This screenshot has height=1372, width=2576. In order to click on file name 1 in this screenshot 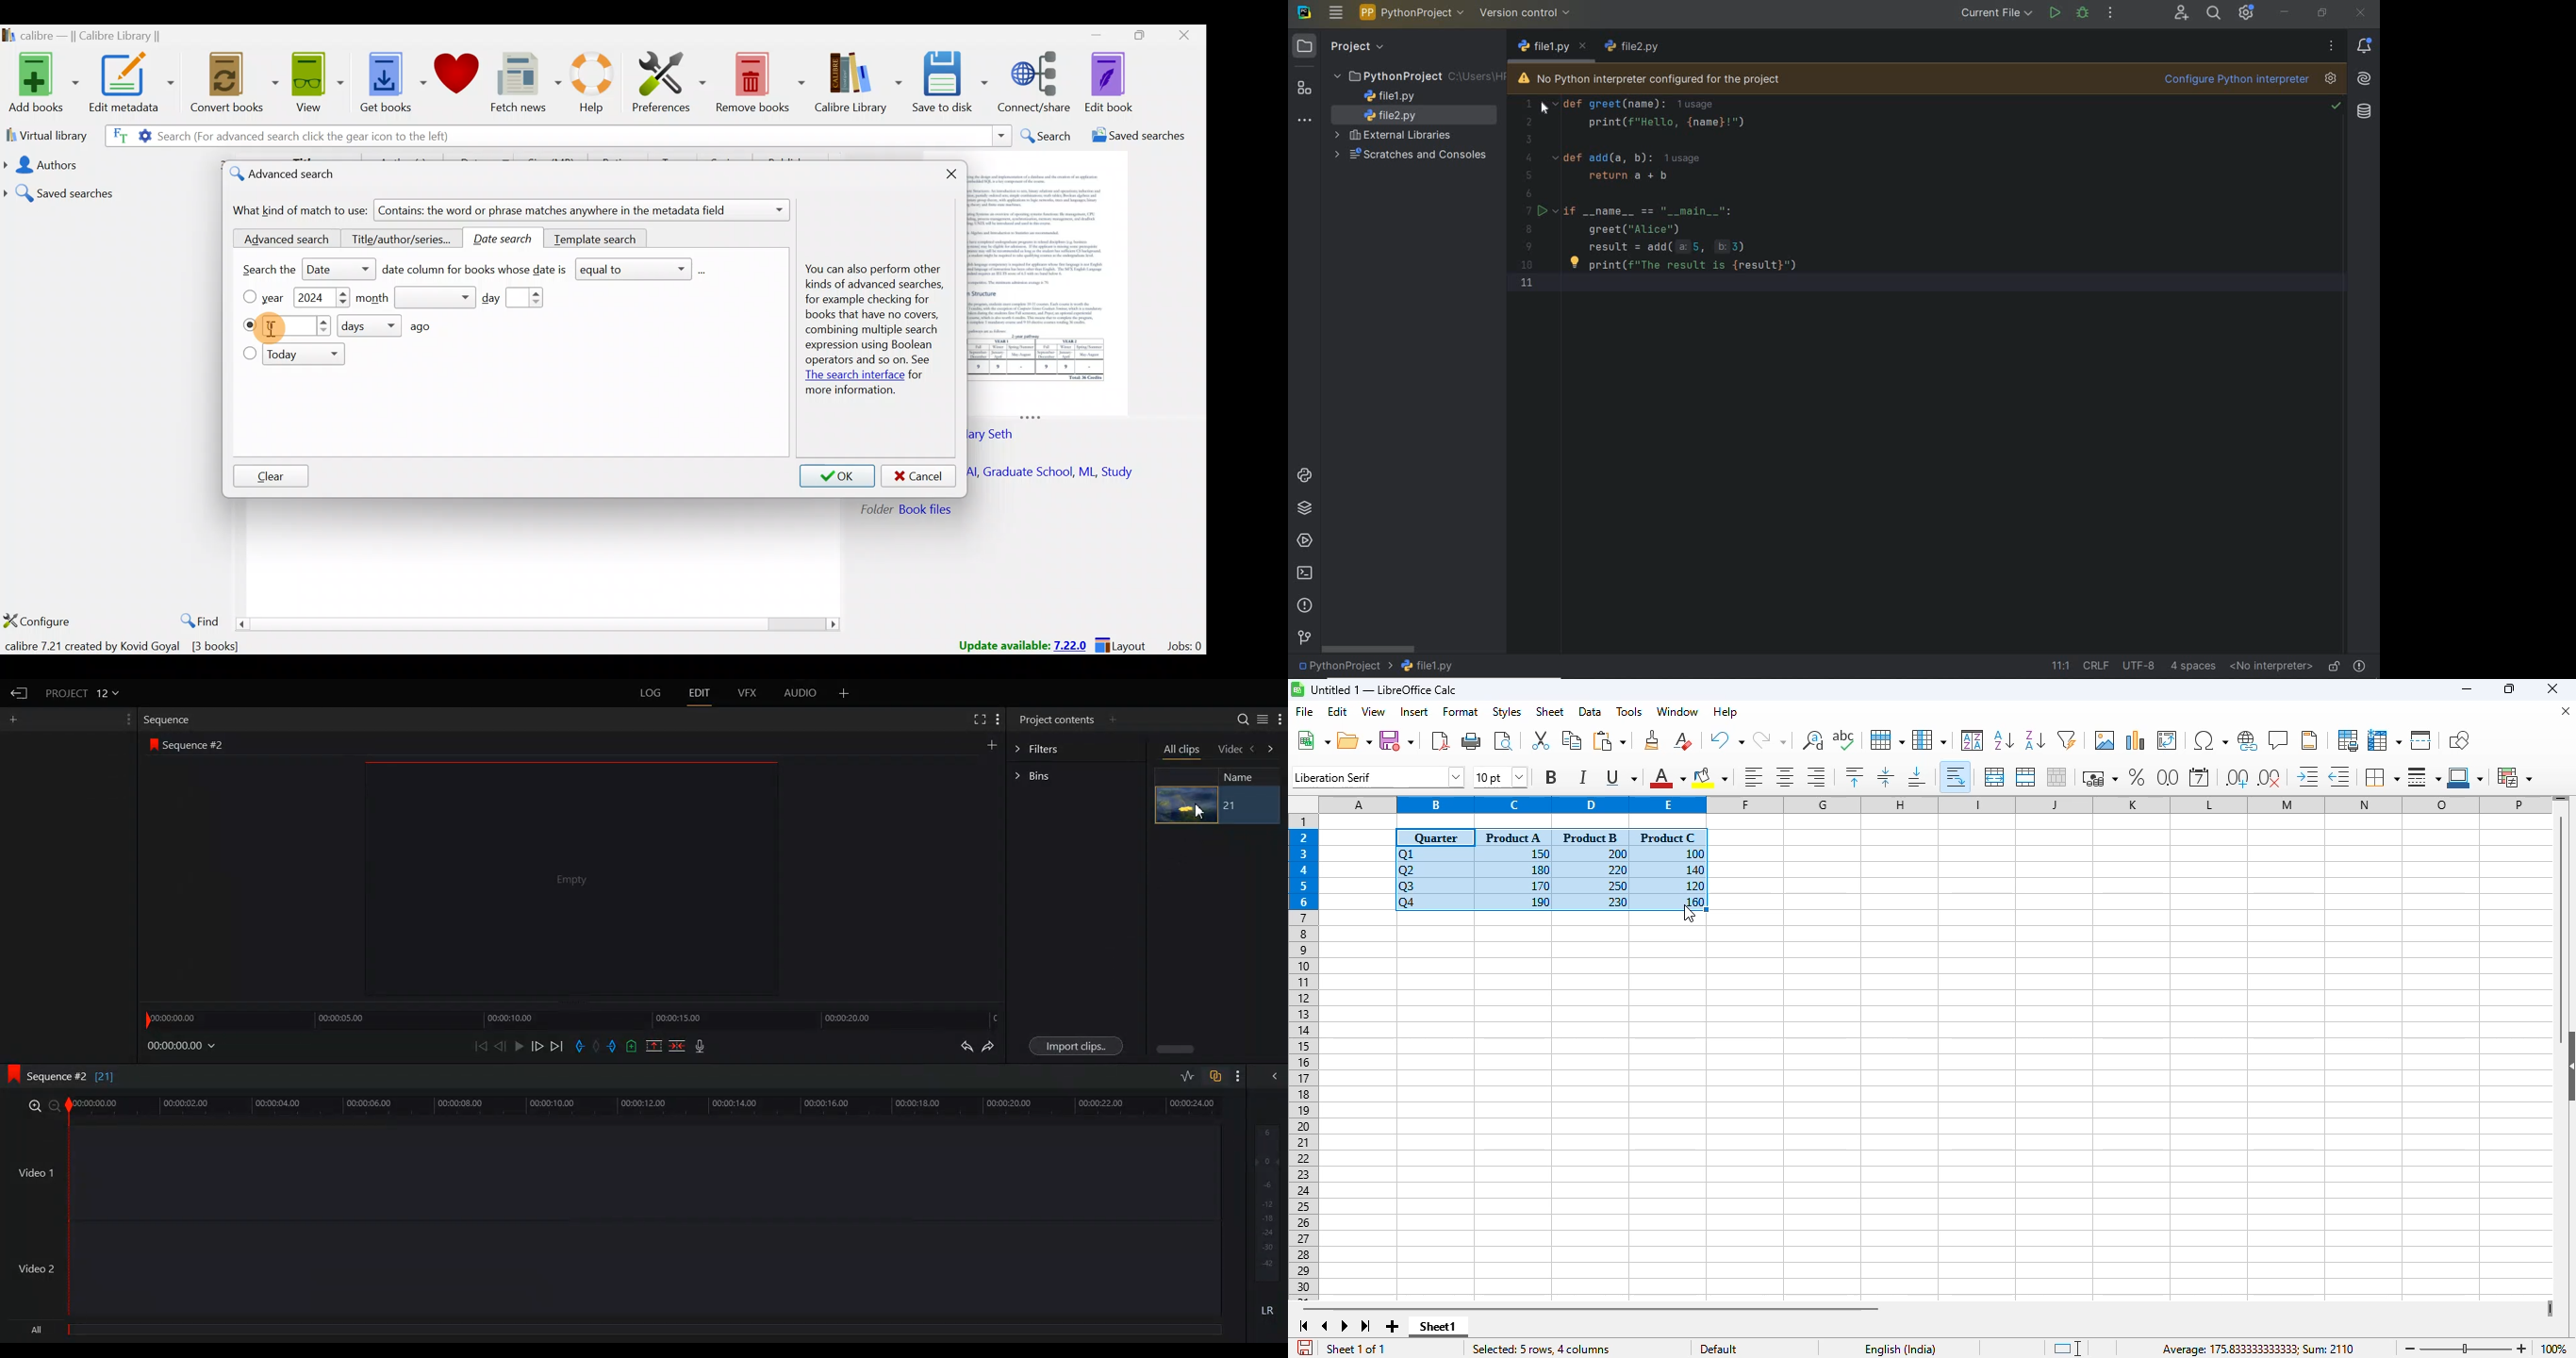, I will do `click(1391, 96)`.